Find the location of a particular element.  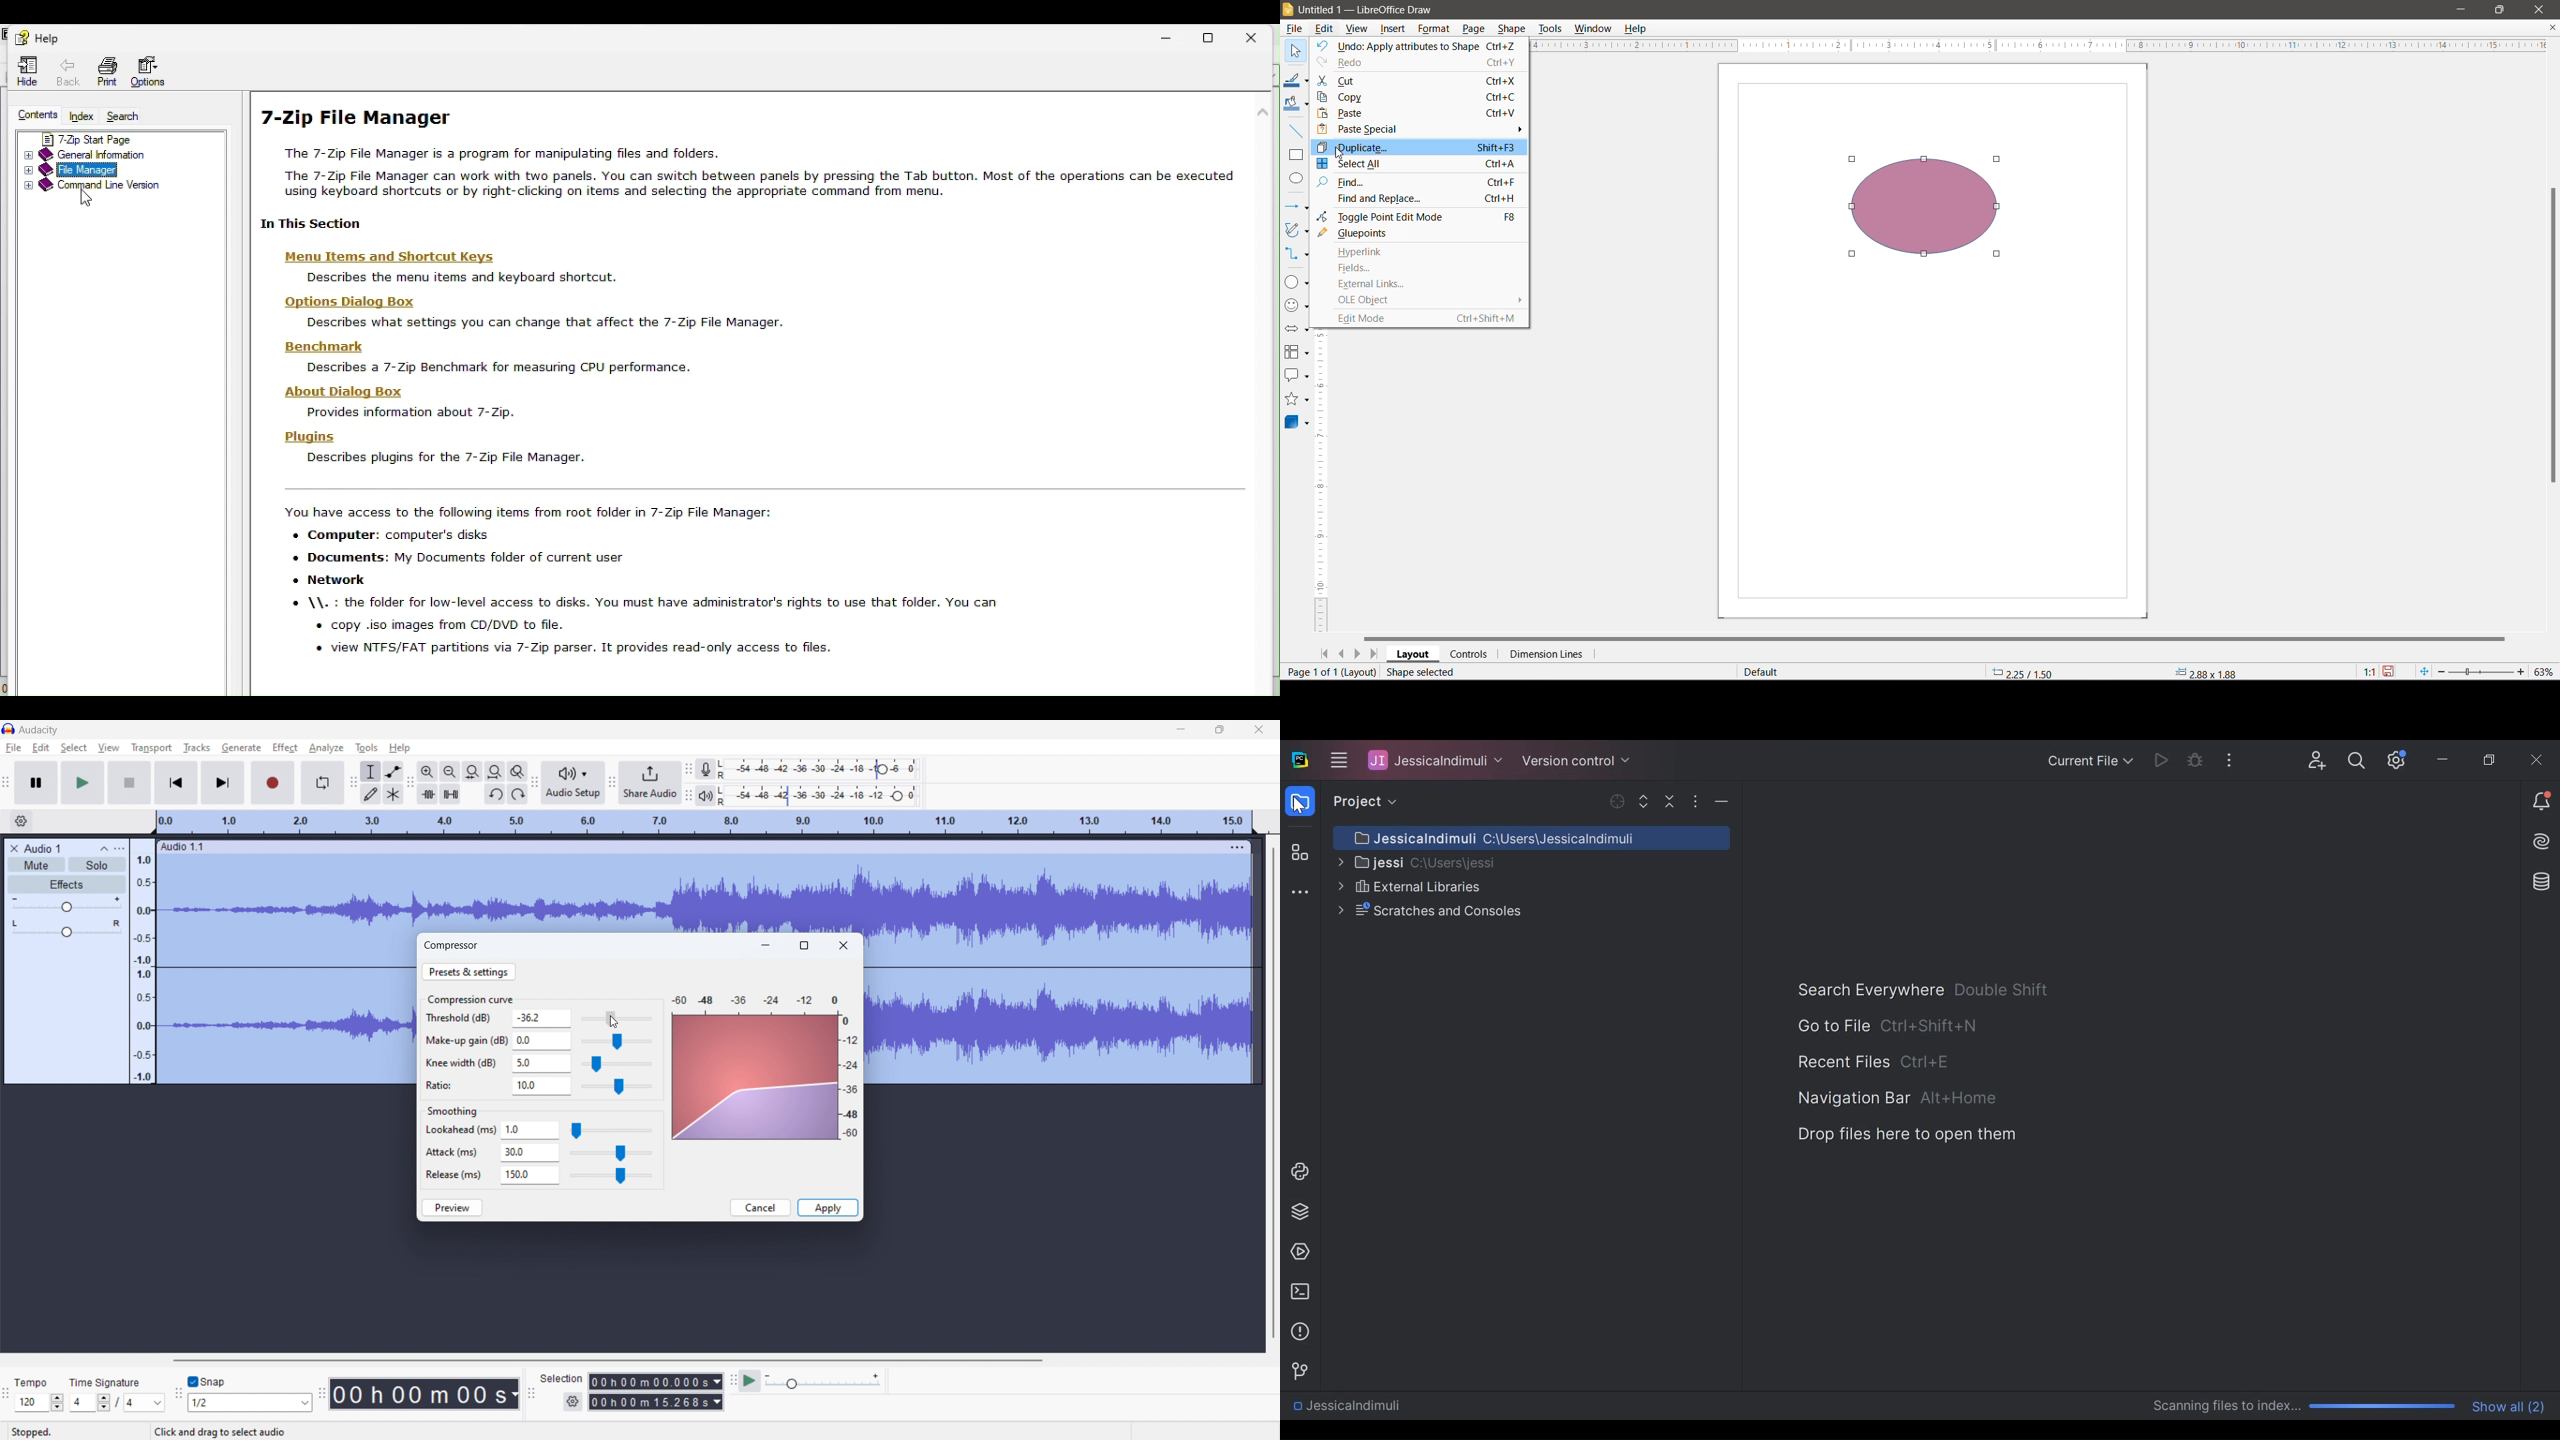

30.0 is located at coordinates (530, 1153).